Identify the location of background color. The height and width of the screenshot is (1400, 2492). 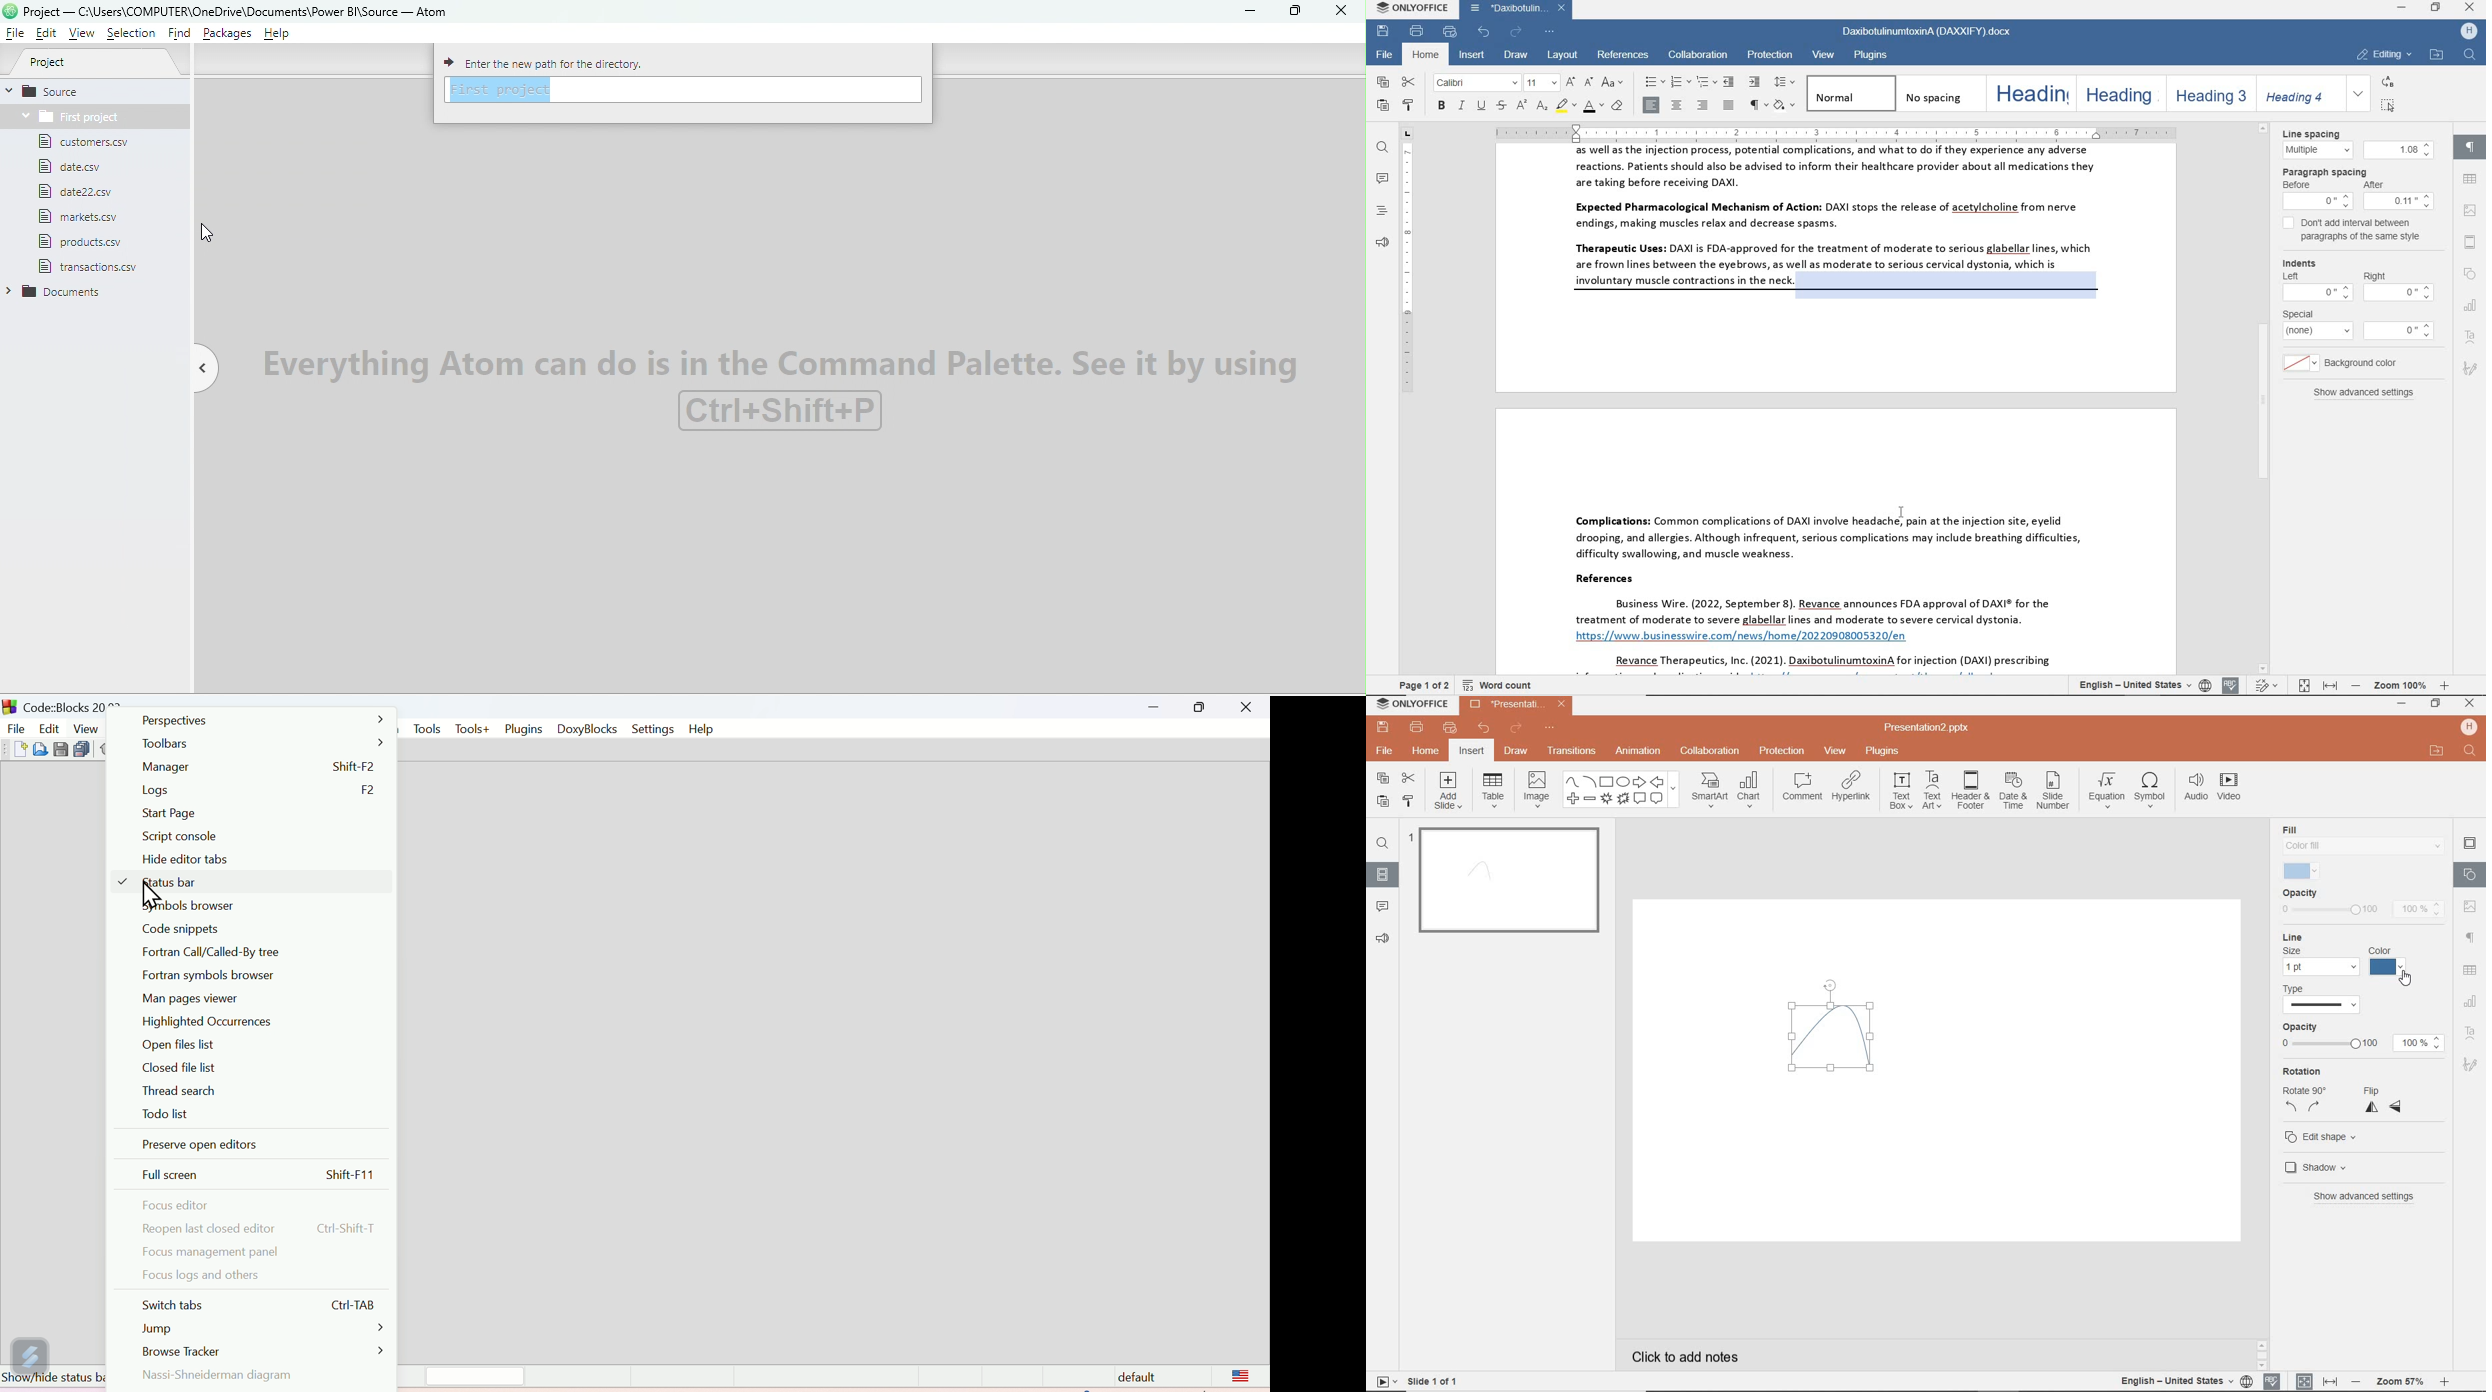
(2345, 362).